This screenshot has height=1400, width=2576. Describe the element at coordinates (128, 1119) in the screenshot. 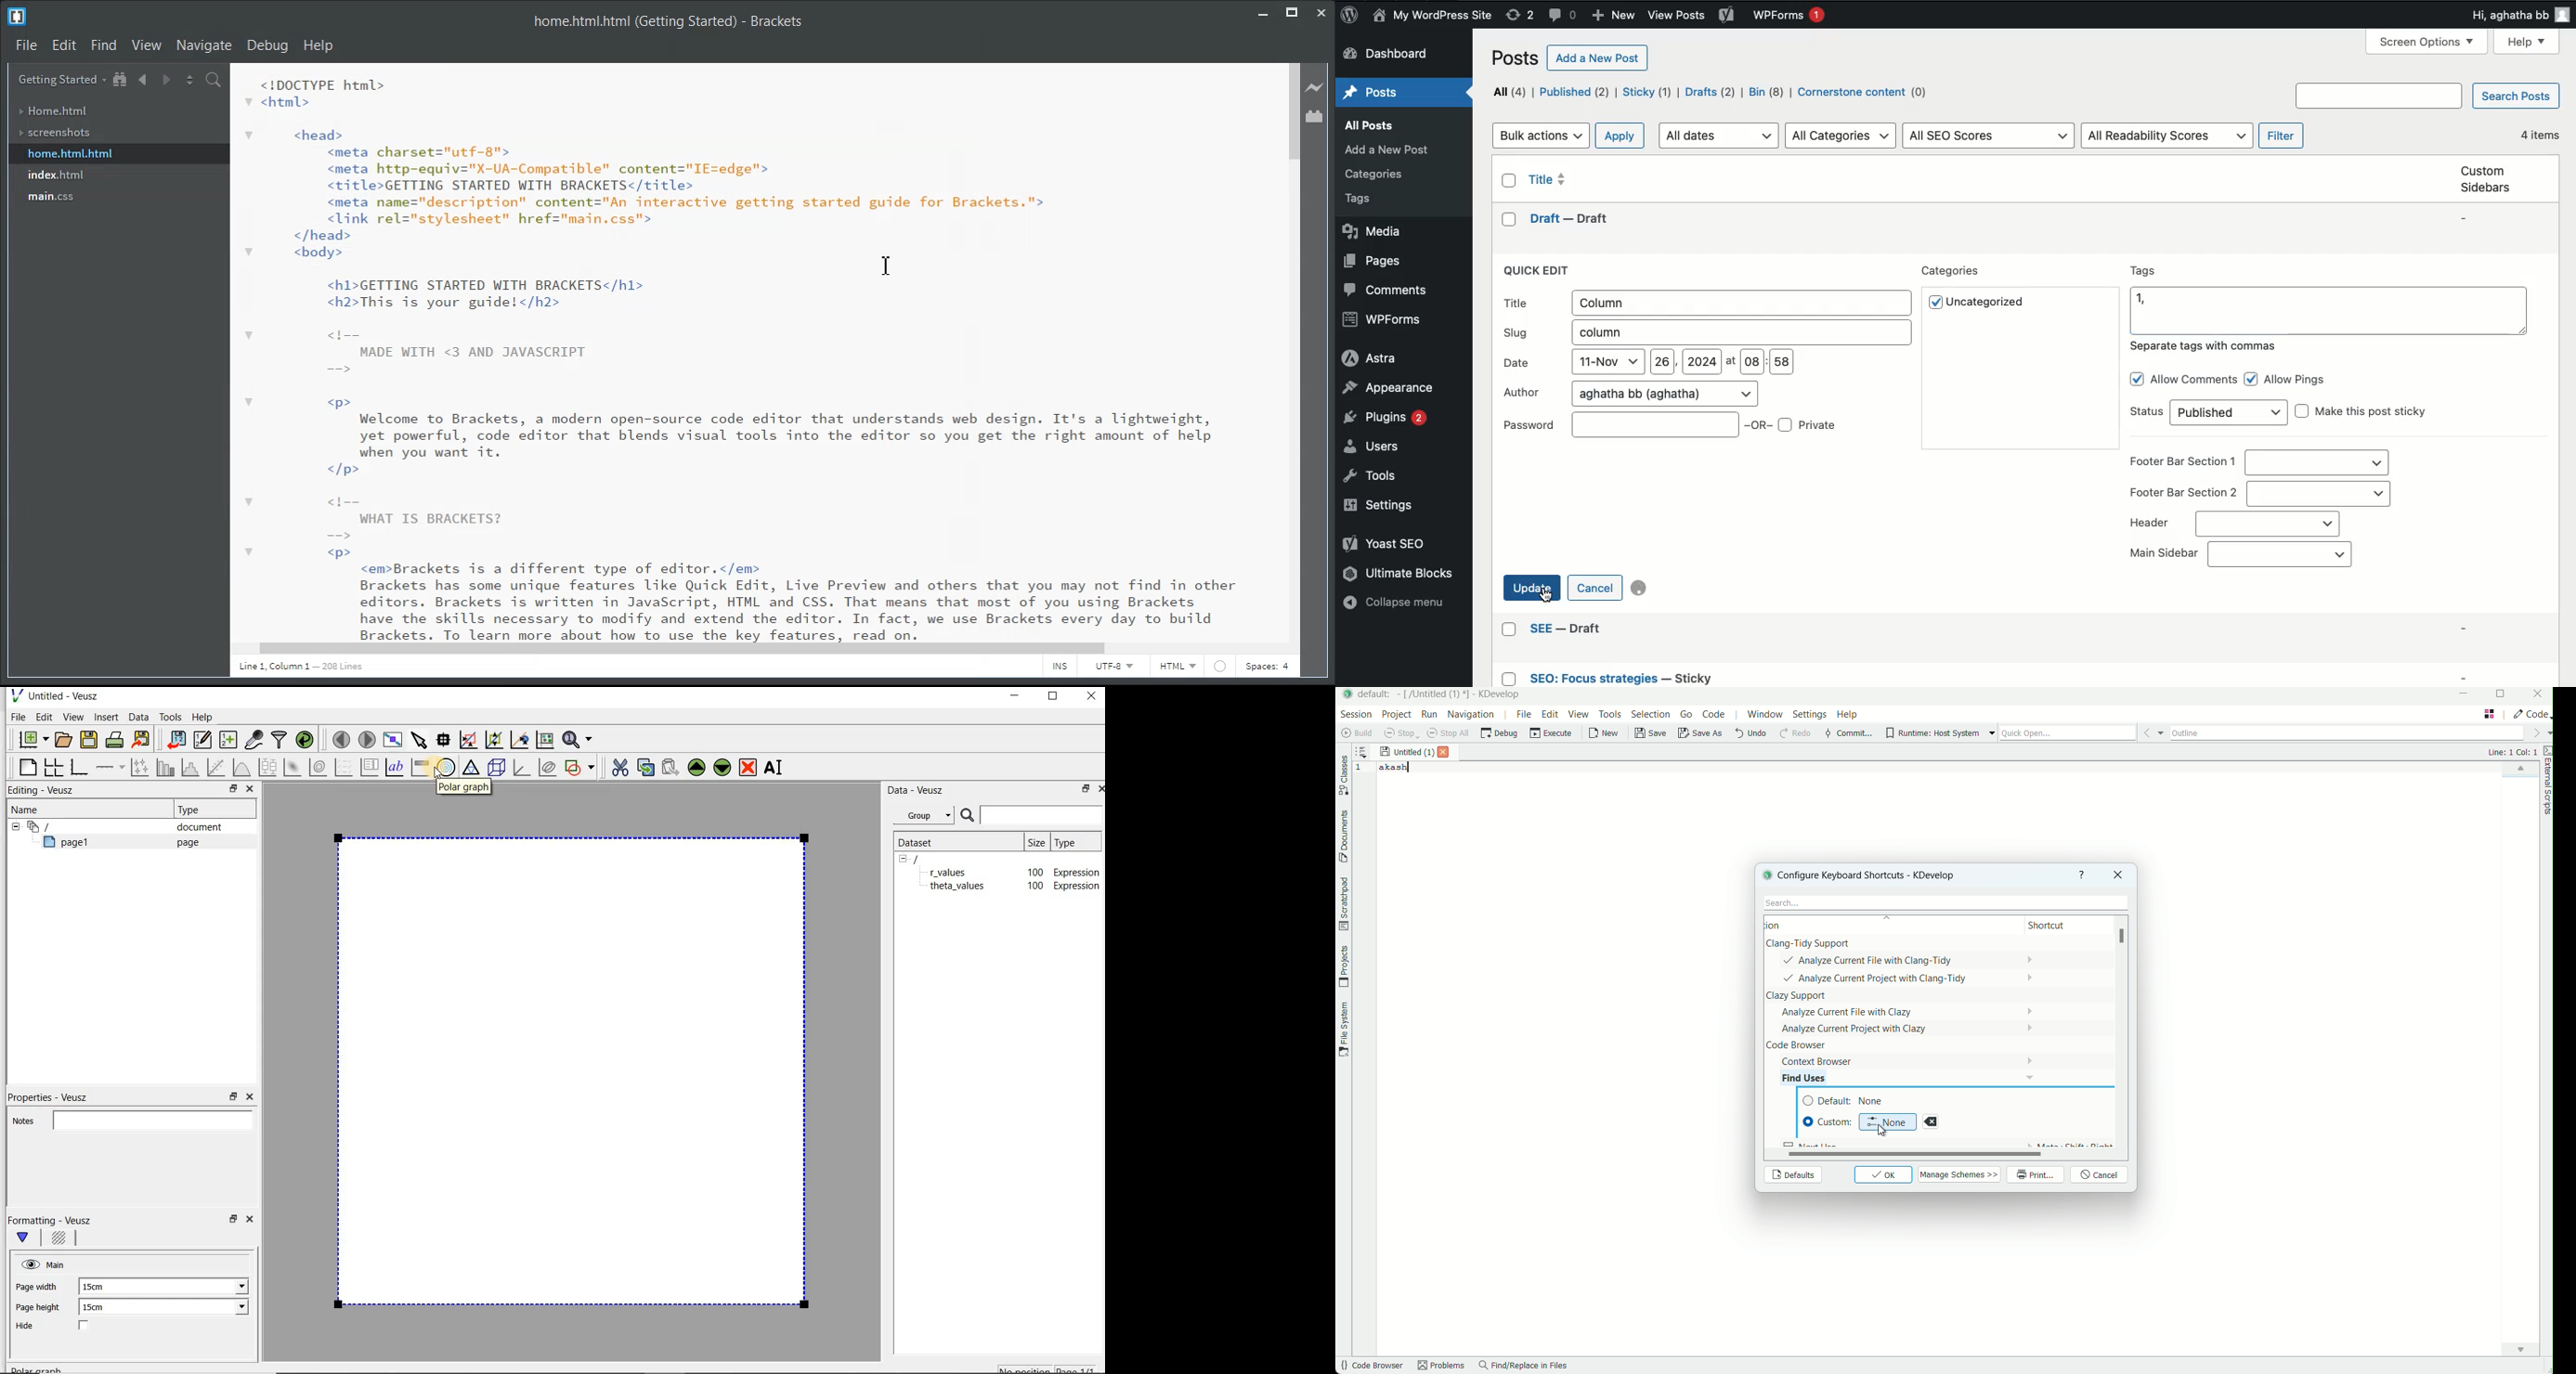

I see `Notes` at that location.